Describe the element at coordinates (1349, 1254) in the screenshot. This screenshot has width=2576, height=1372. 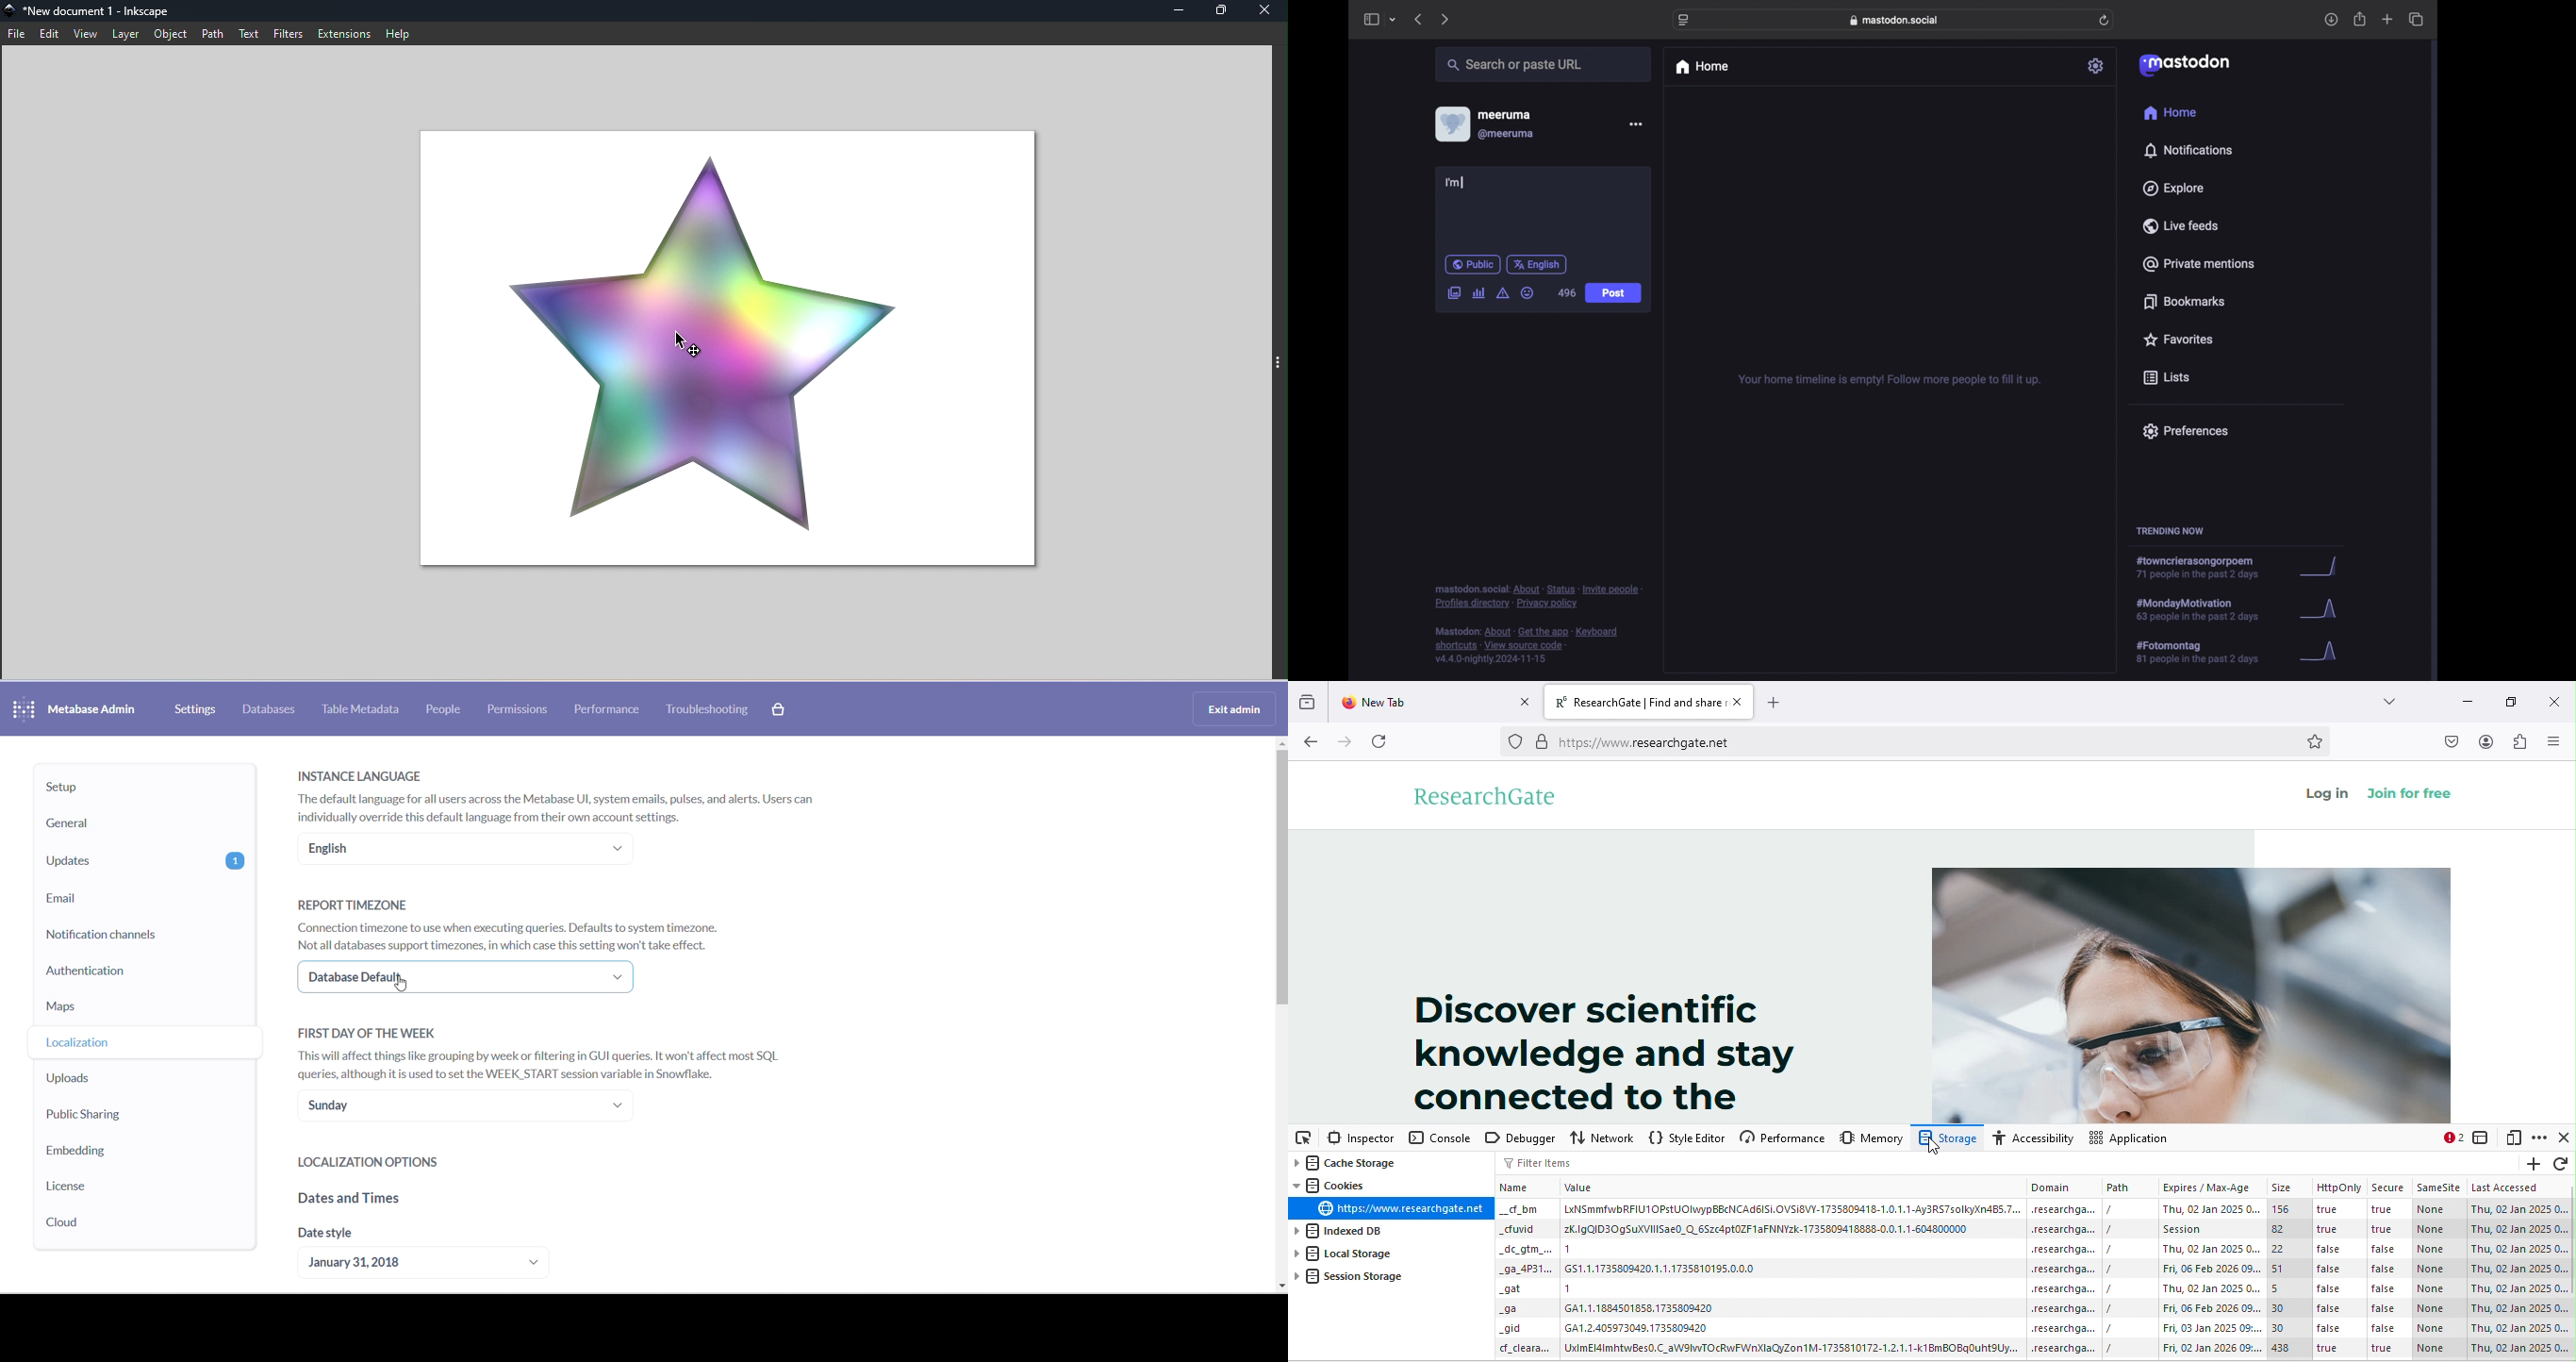
I see `local storage` at that location.